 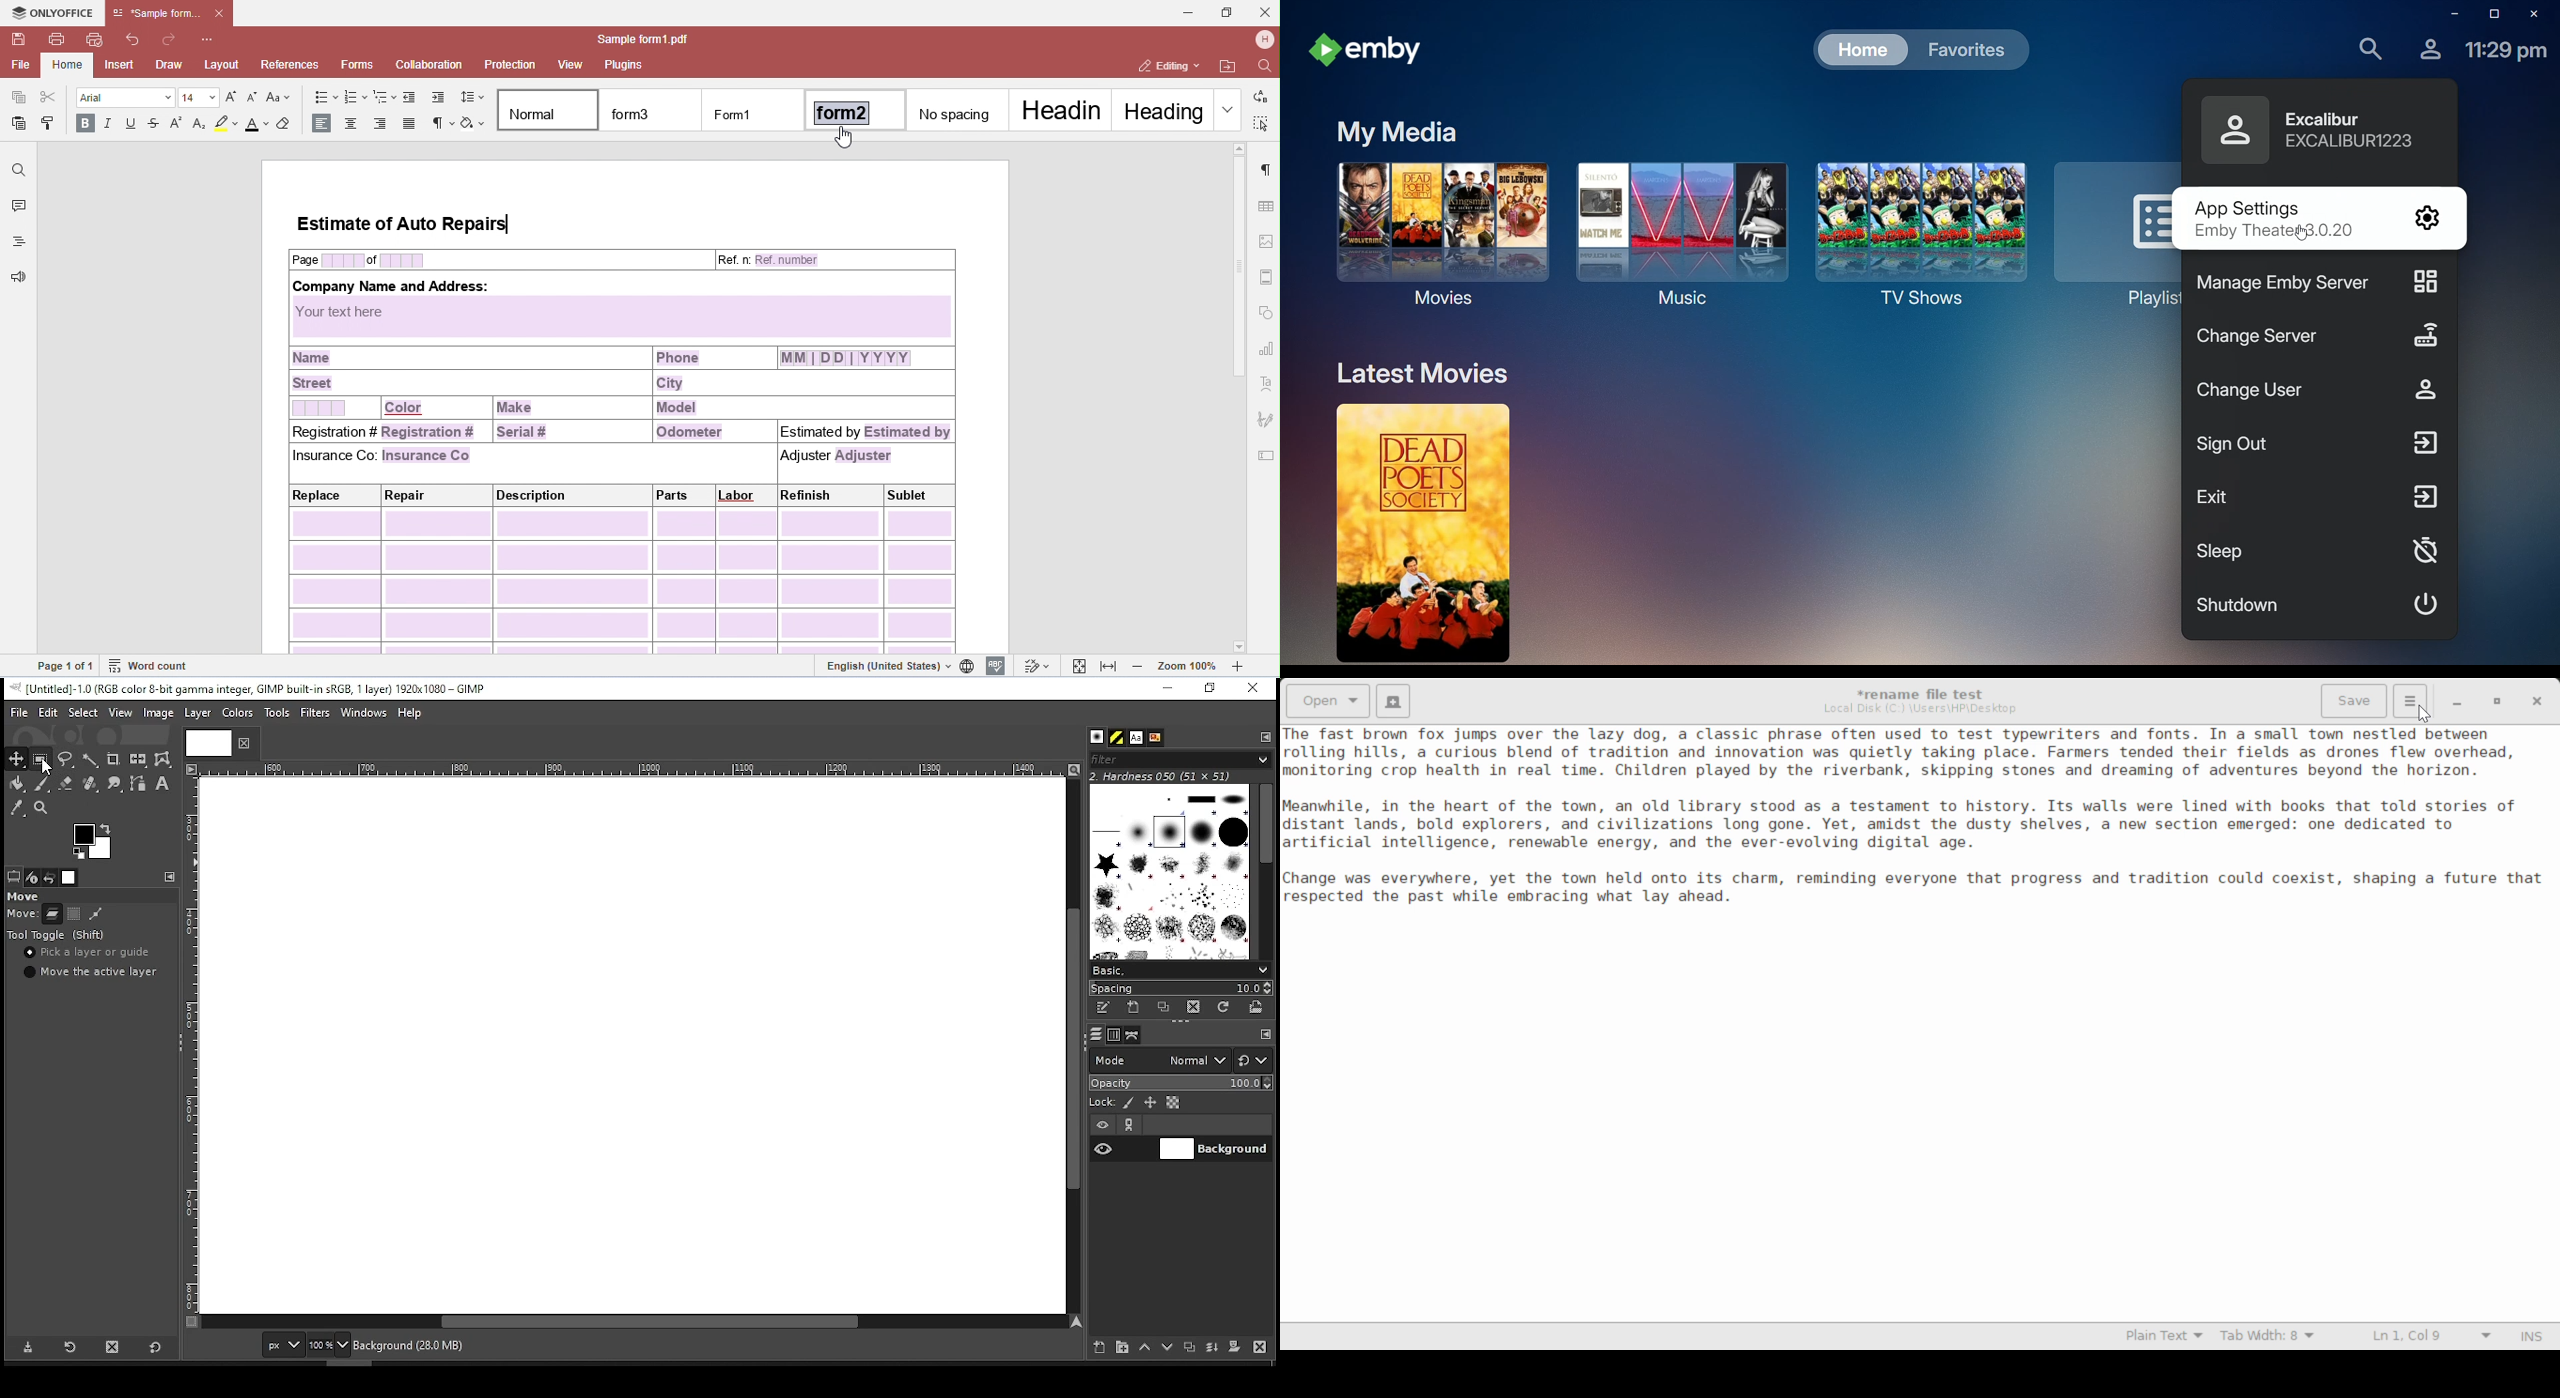 I want to click on zoom tool, so click(x=42, y=809).